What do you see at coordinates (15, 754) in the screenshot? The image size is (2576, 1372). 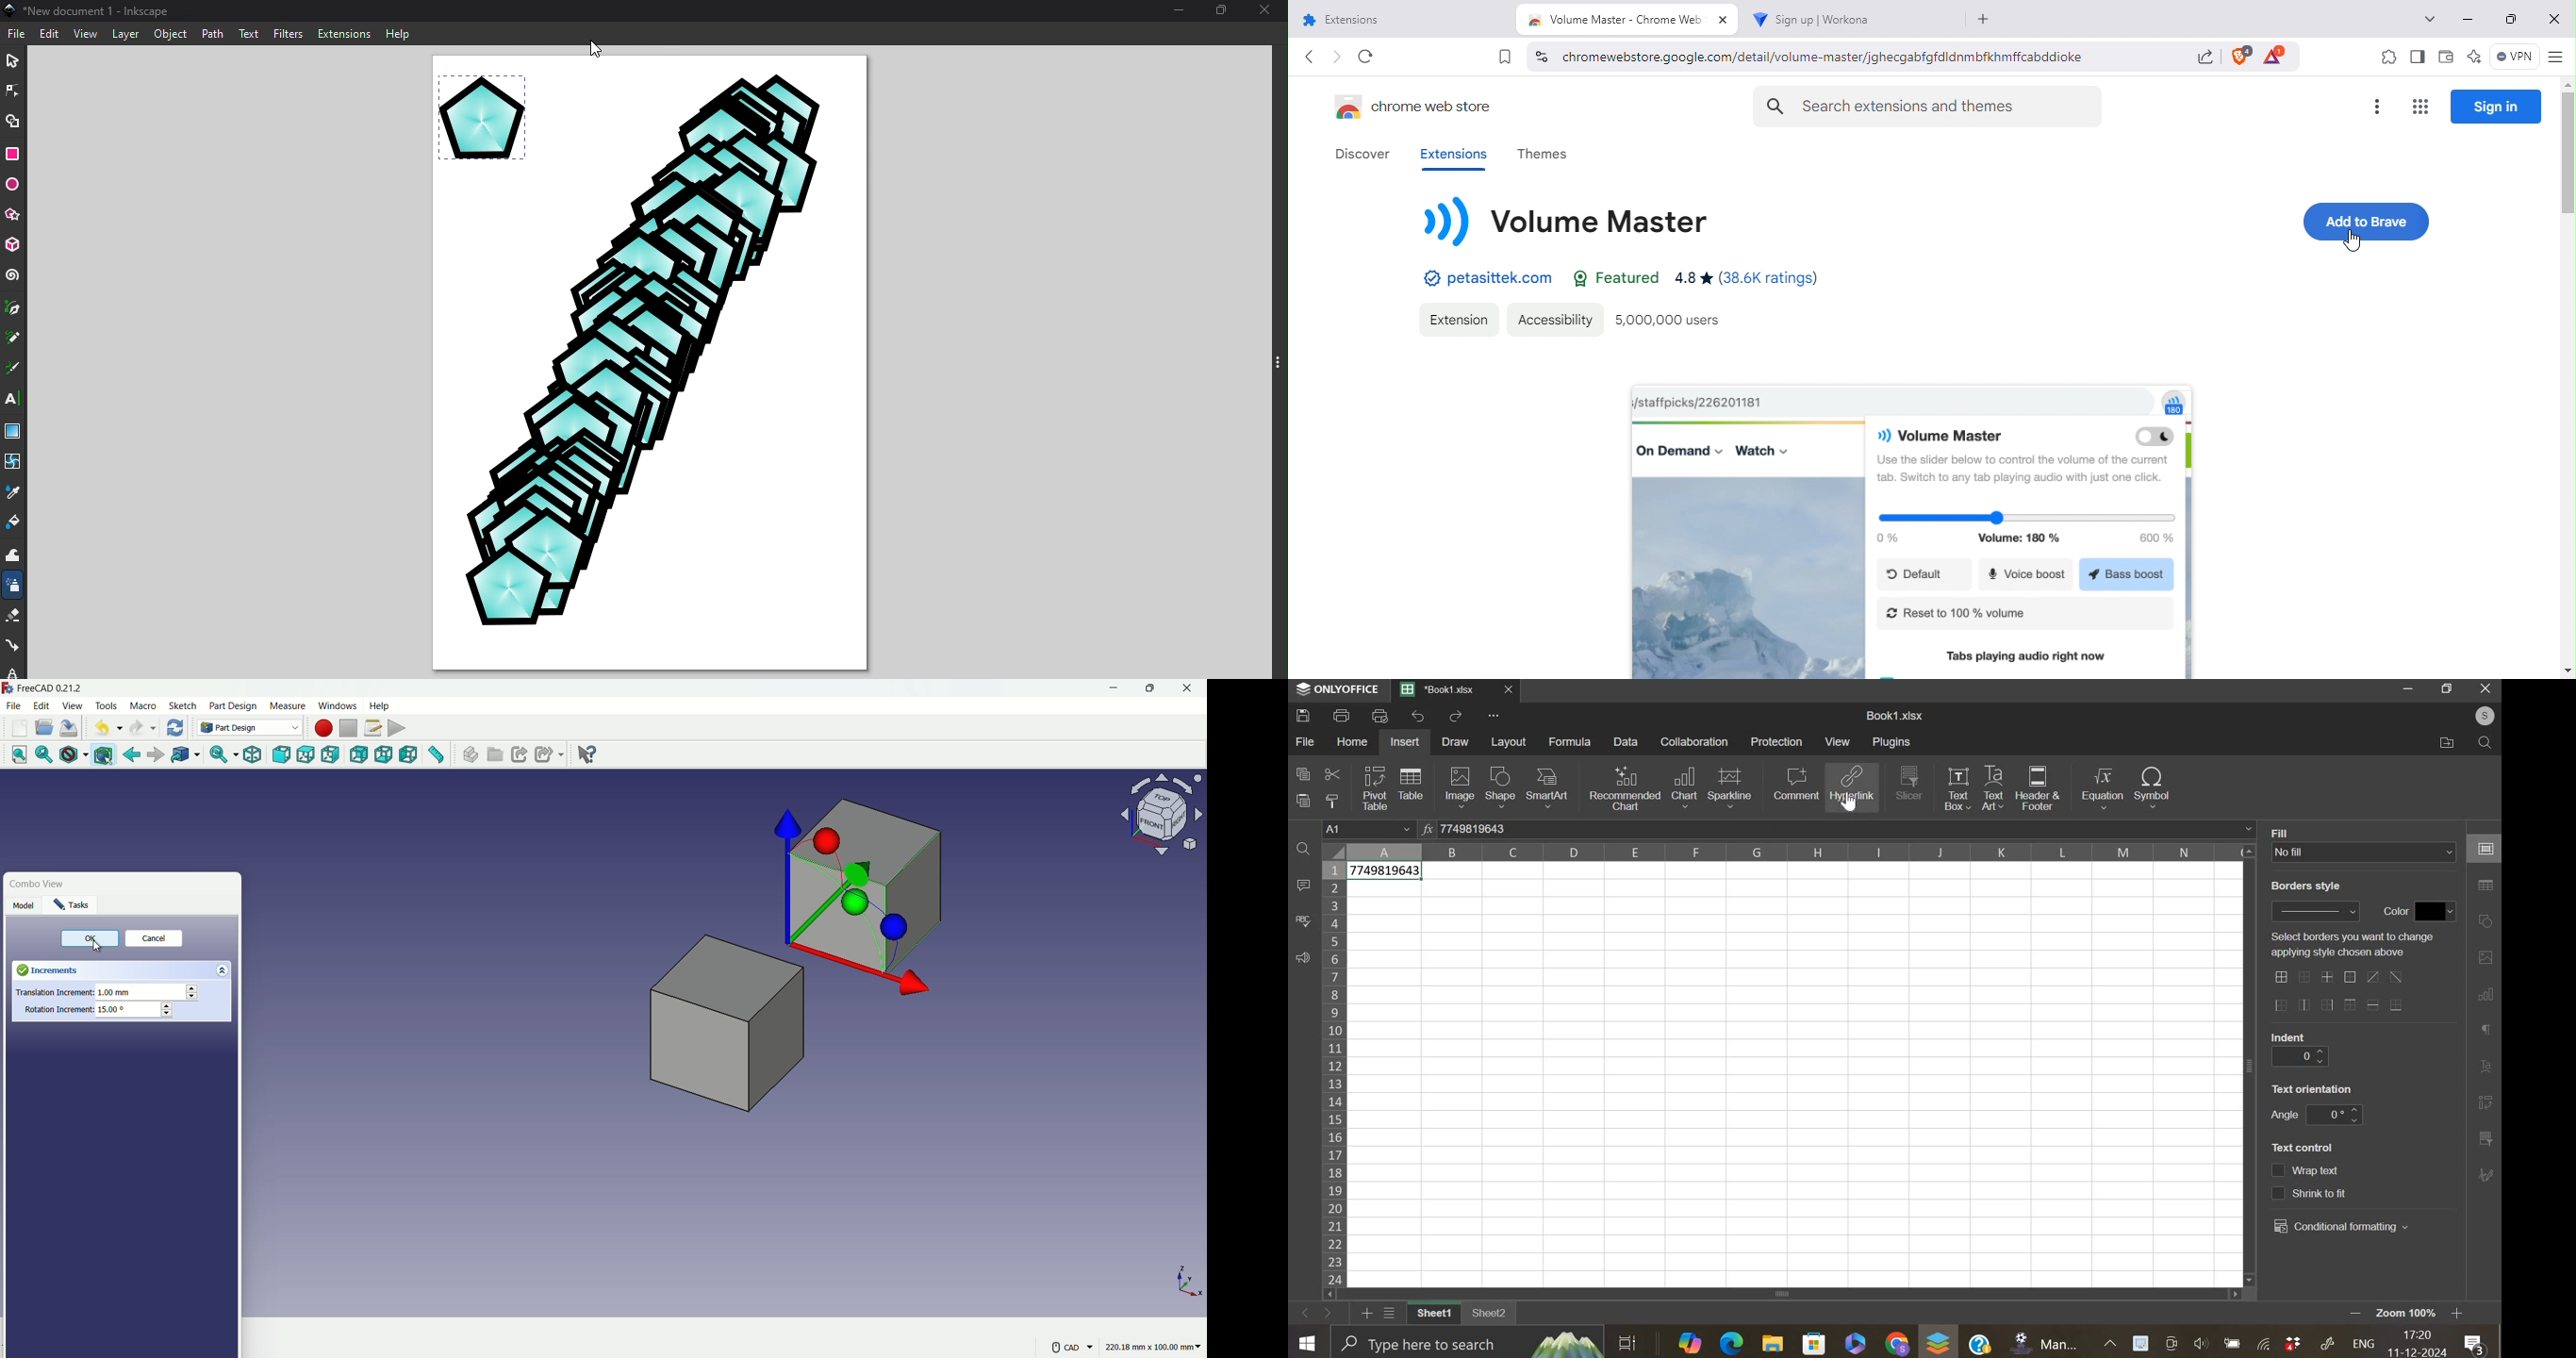 I see `fit all` at bounding box center [15, 754].